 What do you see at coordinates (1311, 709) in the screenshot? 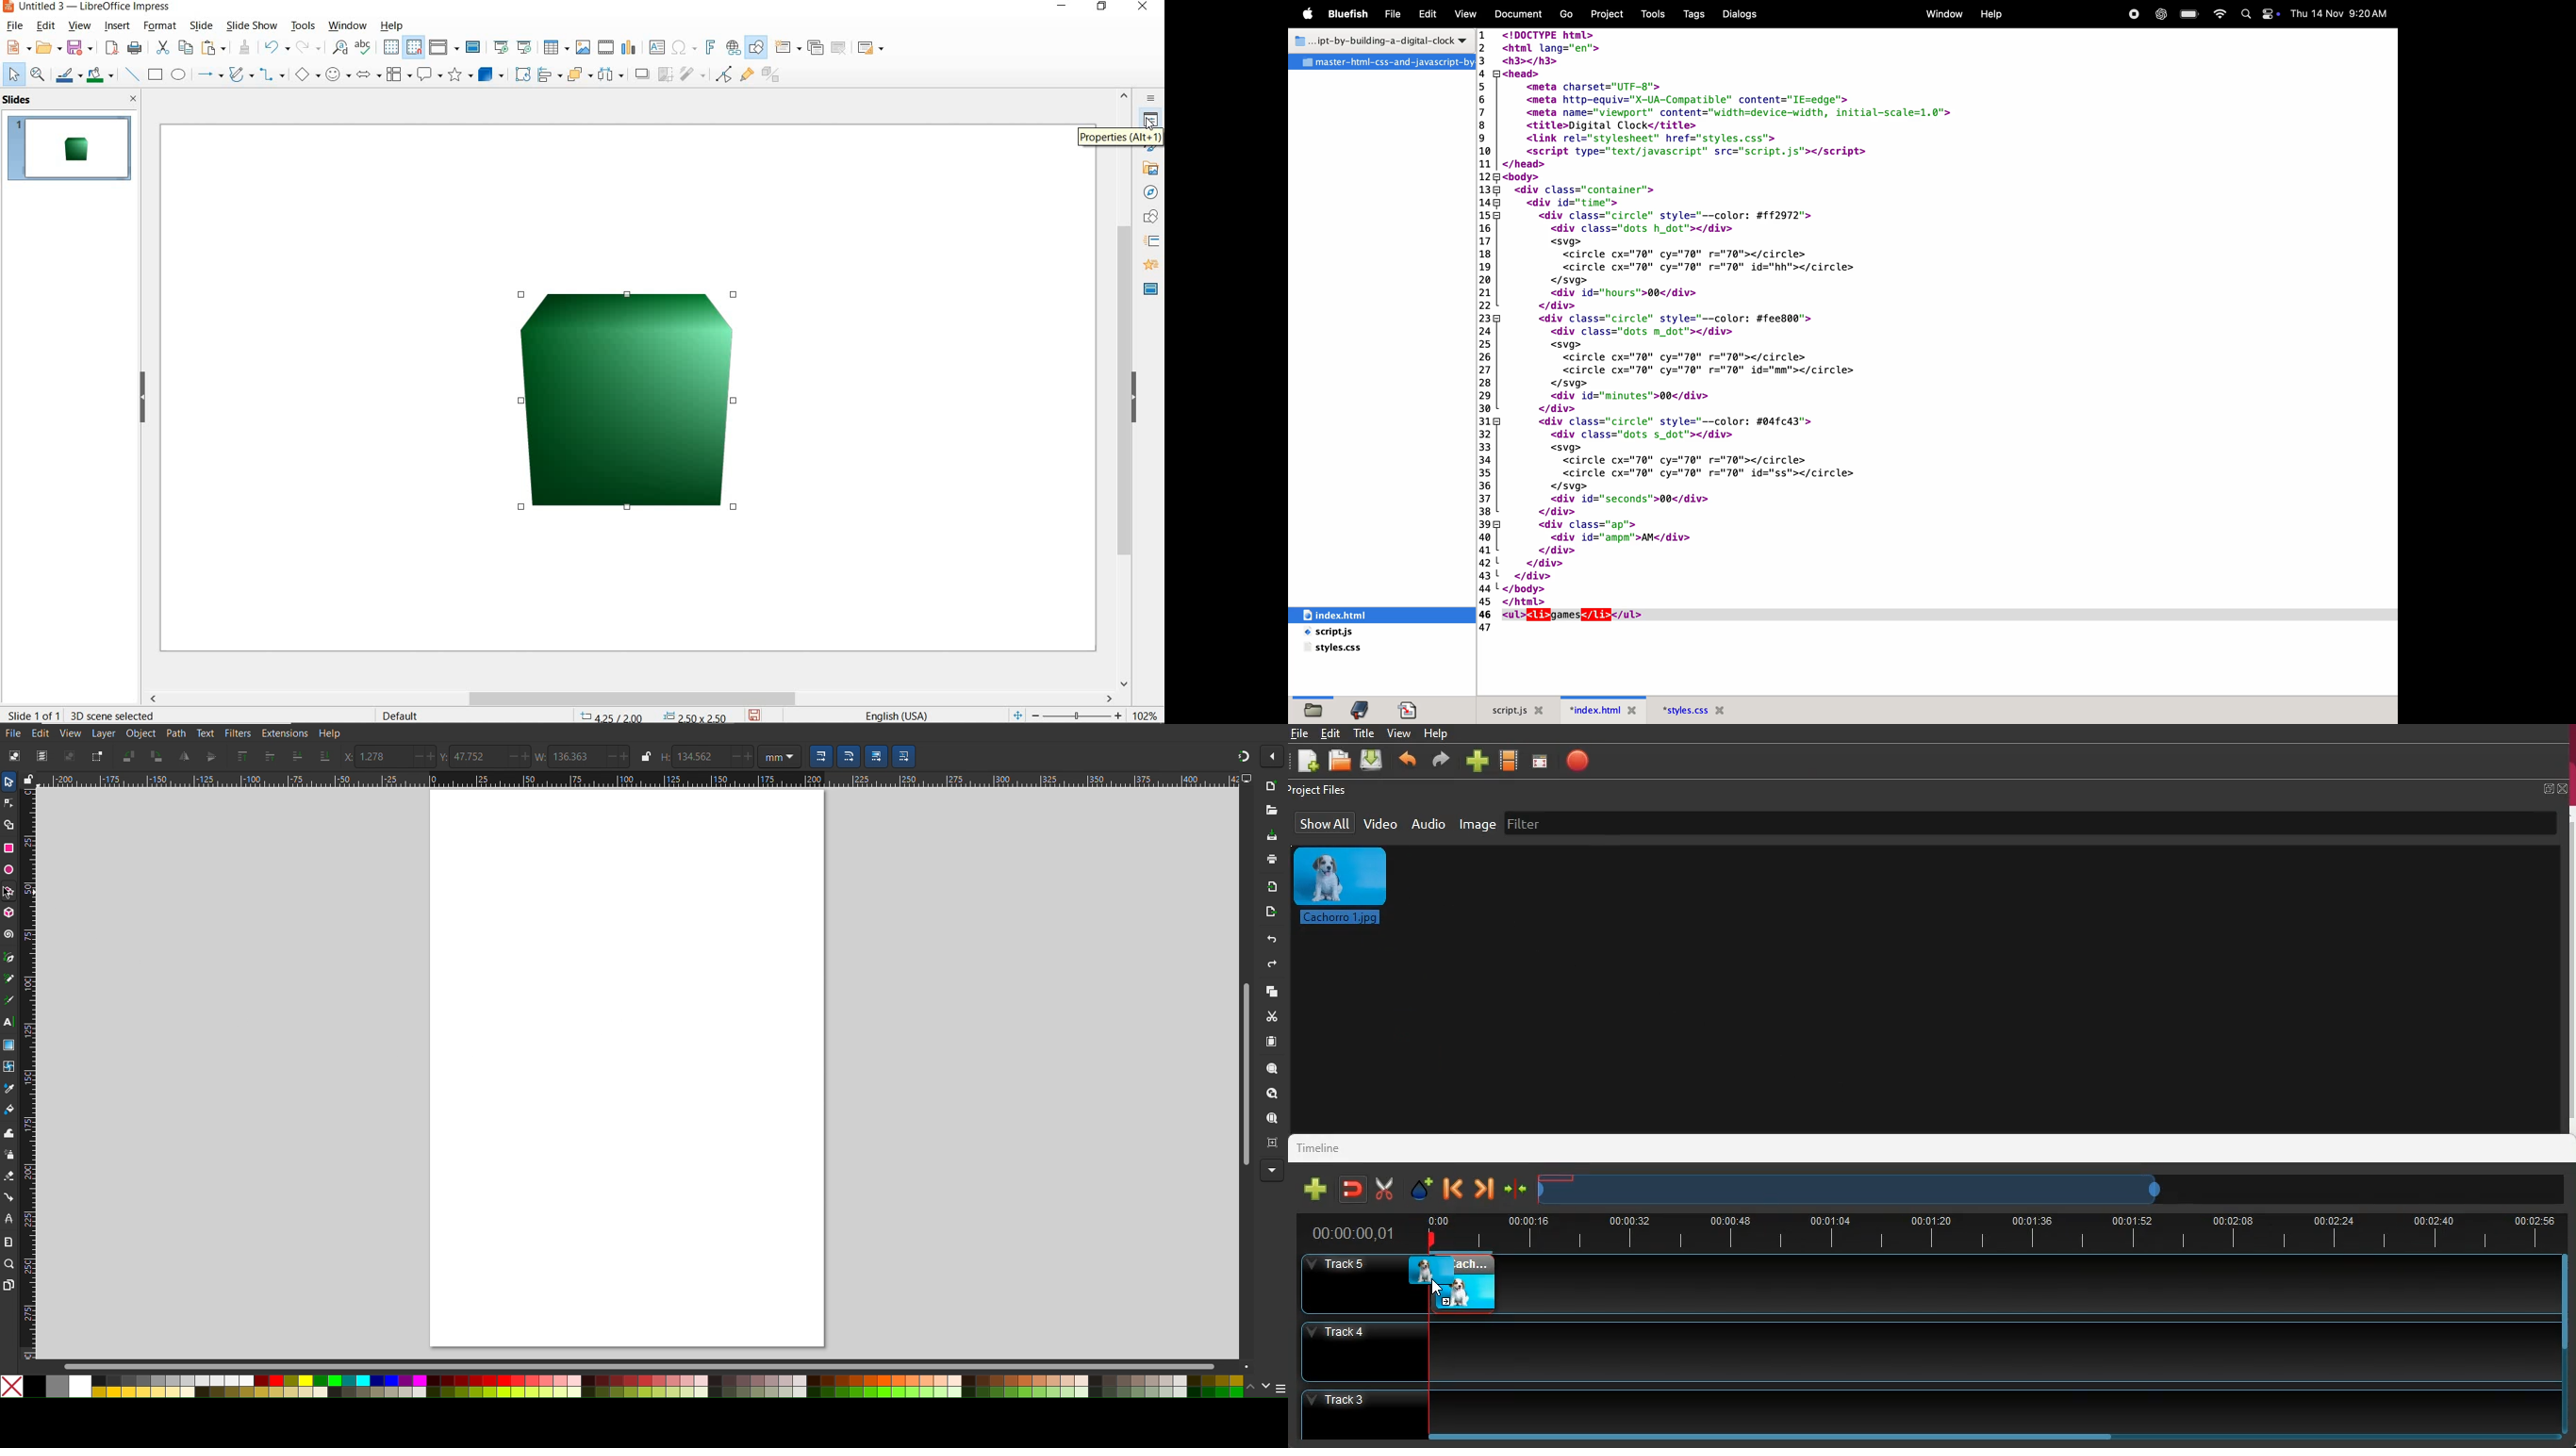
I see `file` at bounding box center [1311, 709].